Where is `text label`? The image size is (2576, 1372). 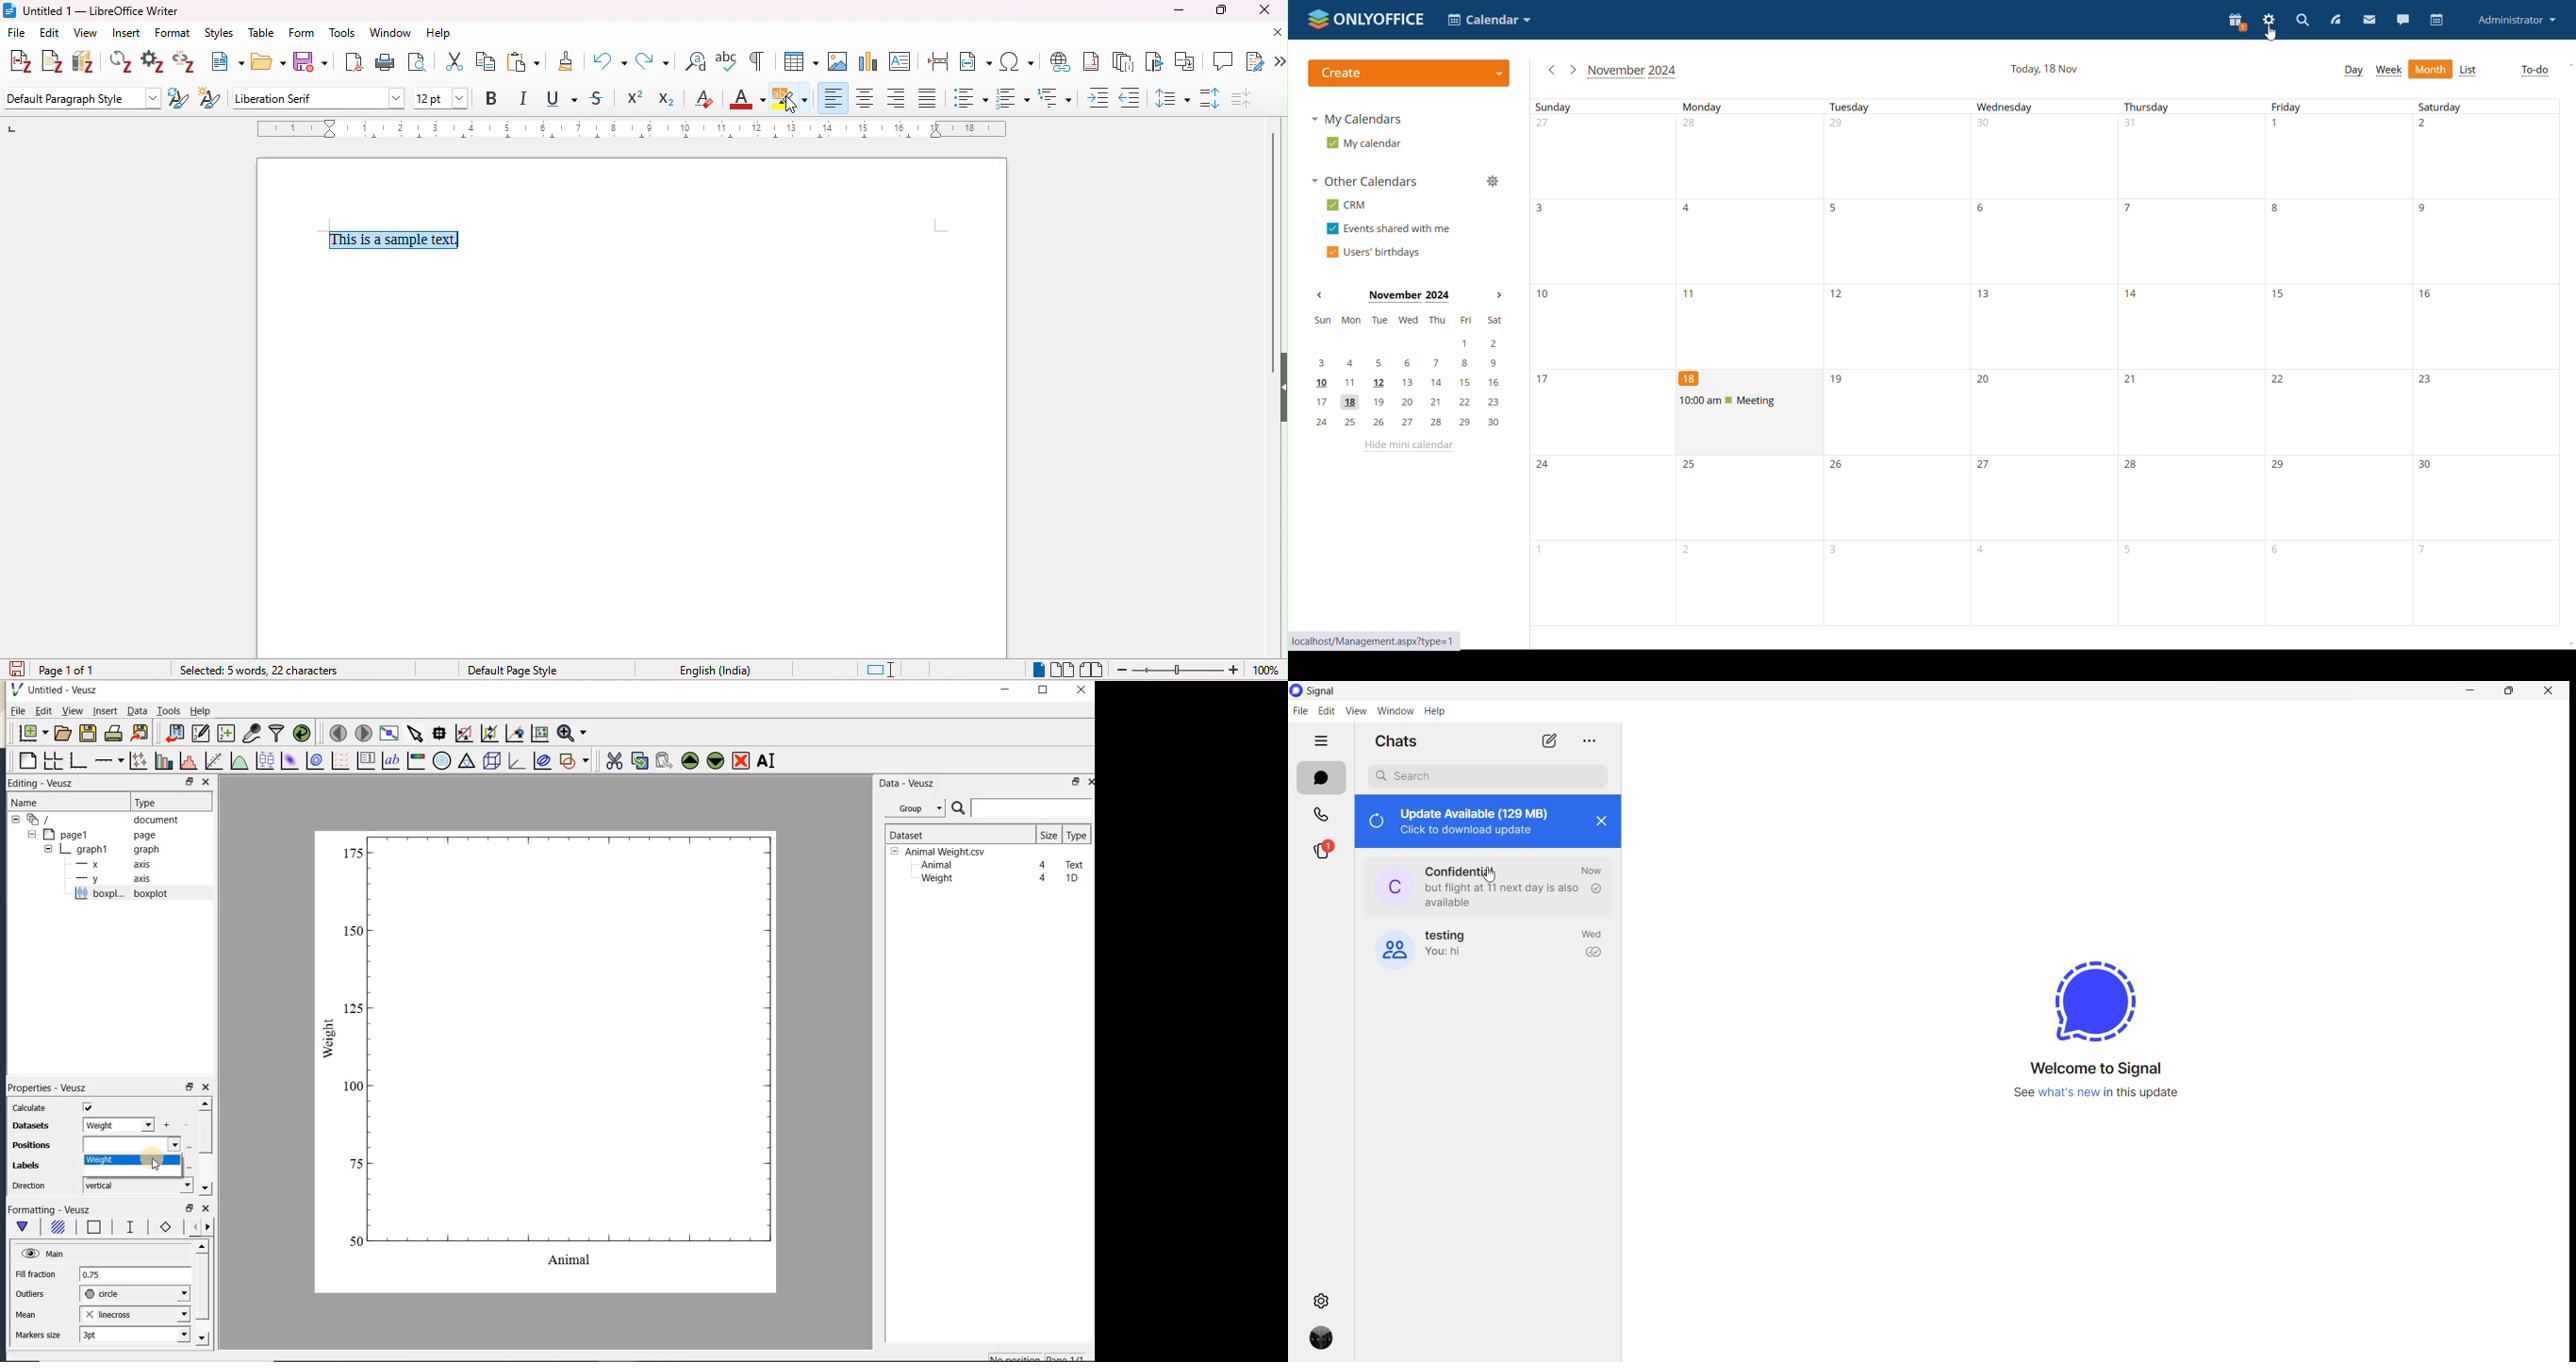 text label is located at coordinates (391, 762).